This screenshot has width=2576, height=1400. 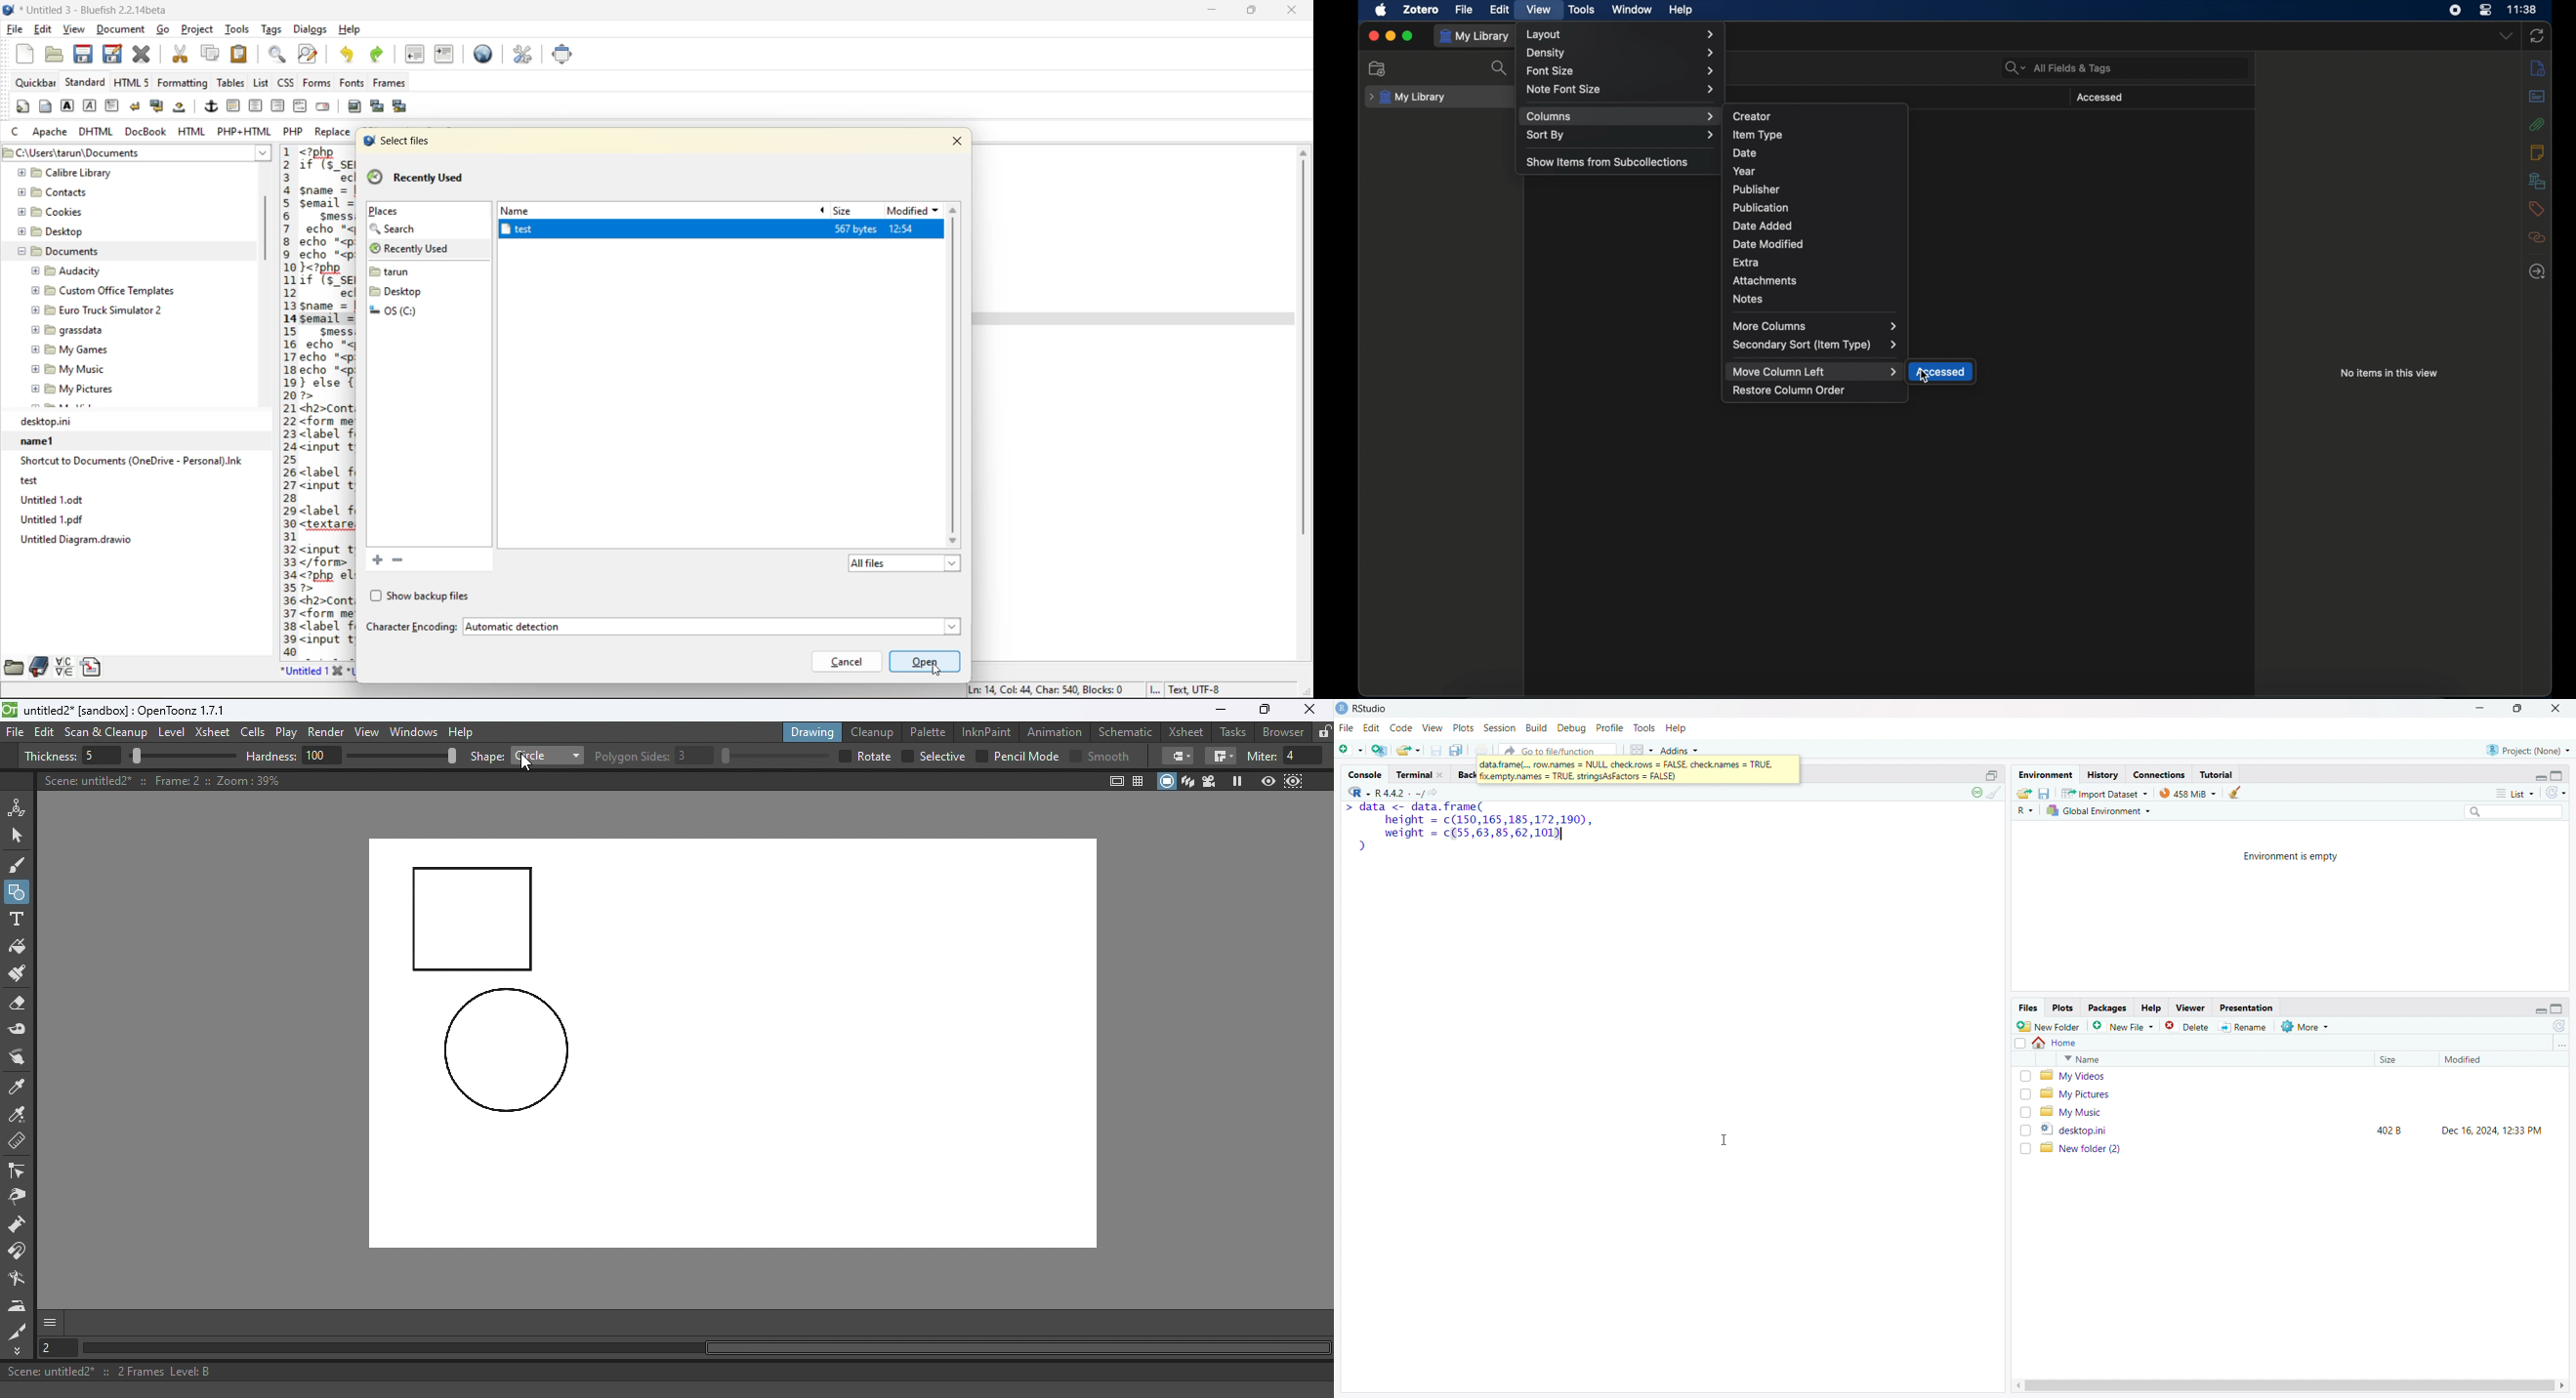 What do you see at coordinates (122, 288) in the screenshot?
I see `folder explorer` at bounding box center [122, 288].